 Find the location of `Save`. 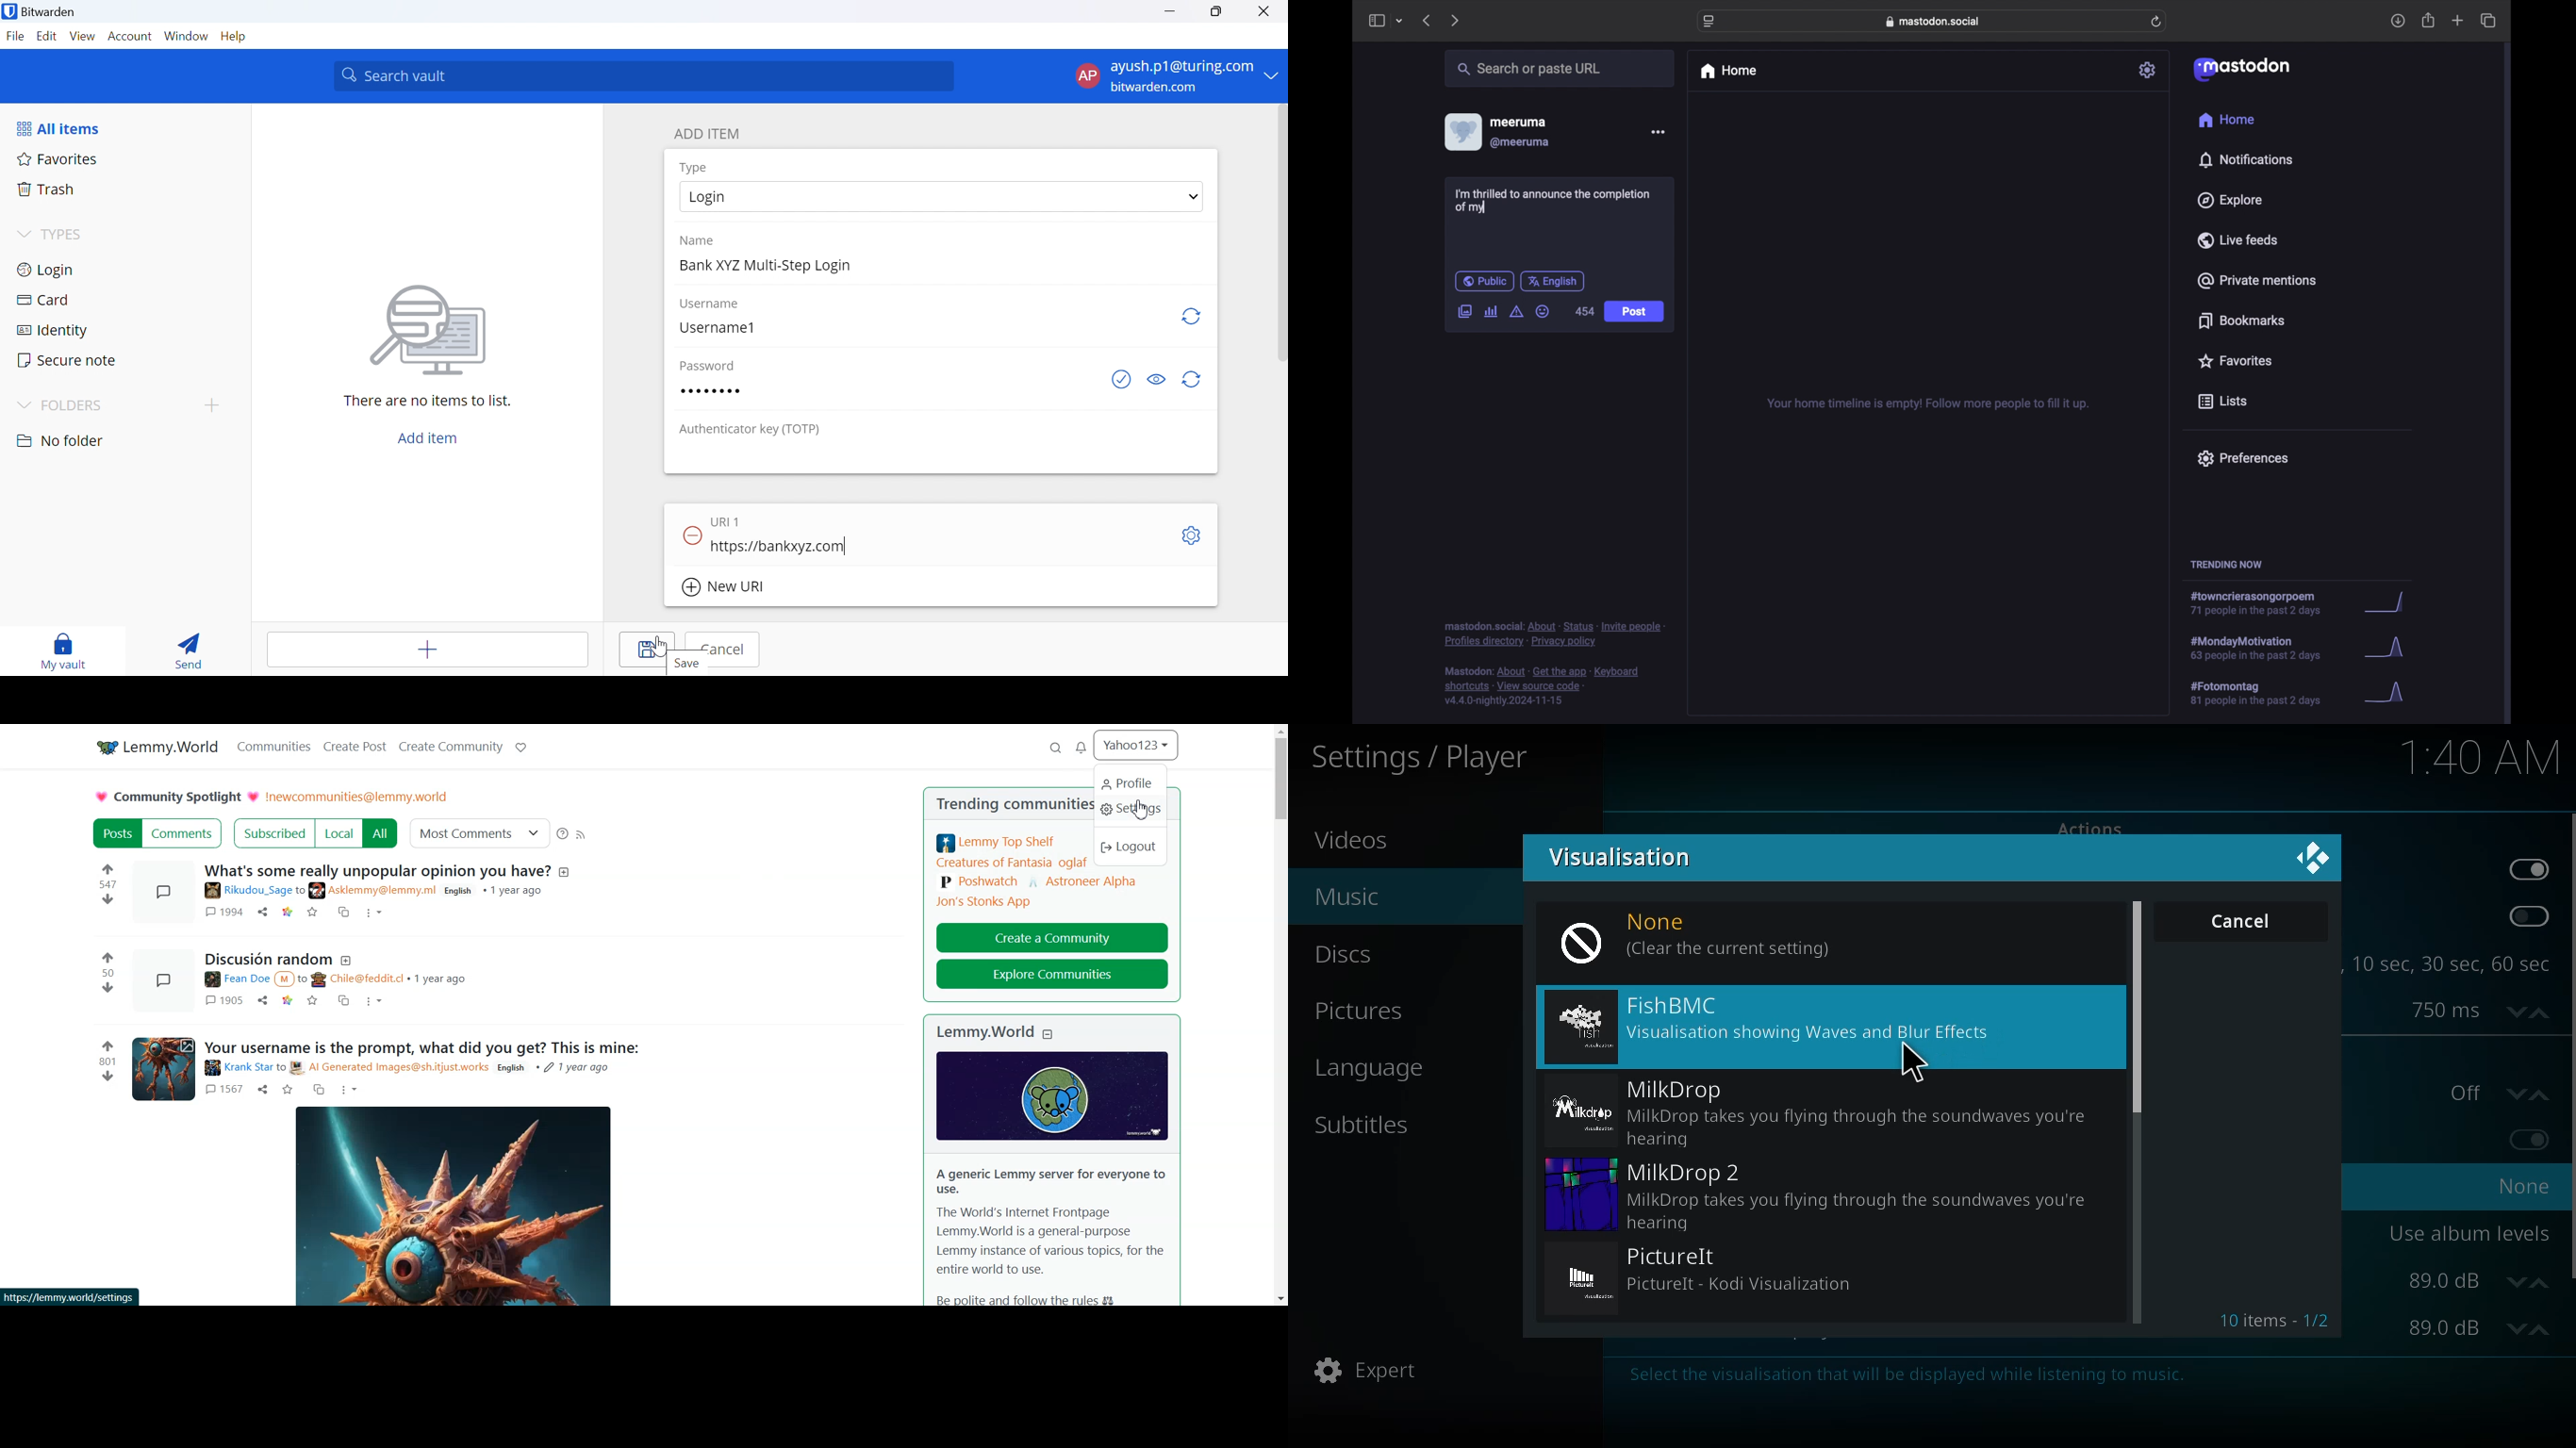

Save is located at coordinates (690, 667).